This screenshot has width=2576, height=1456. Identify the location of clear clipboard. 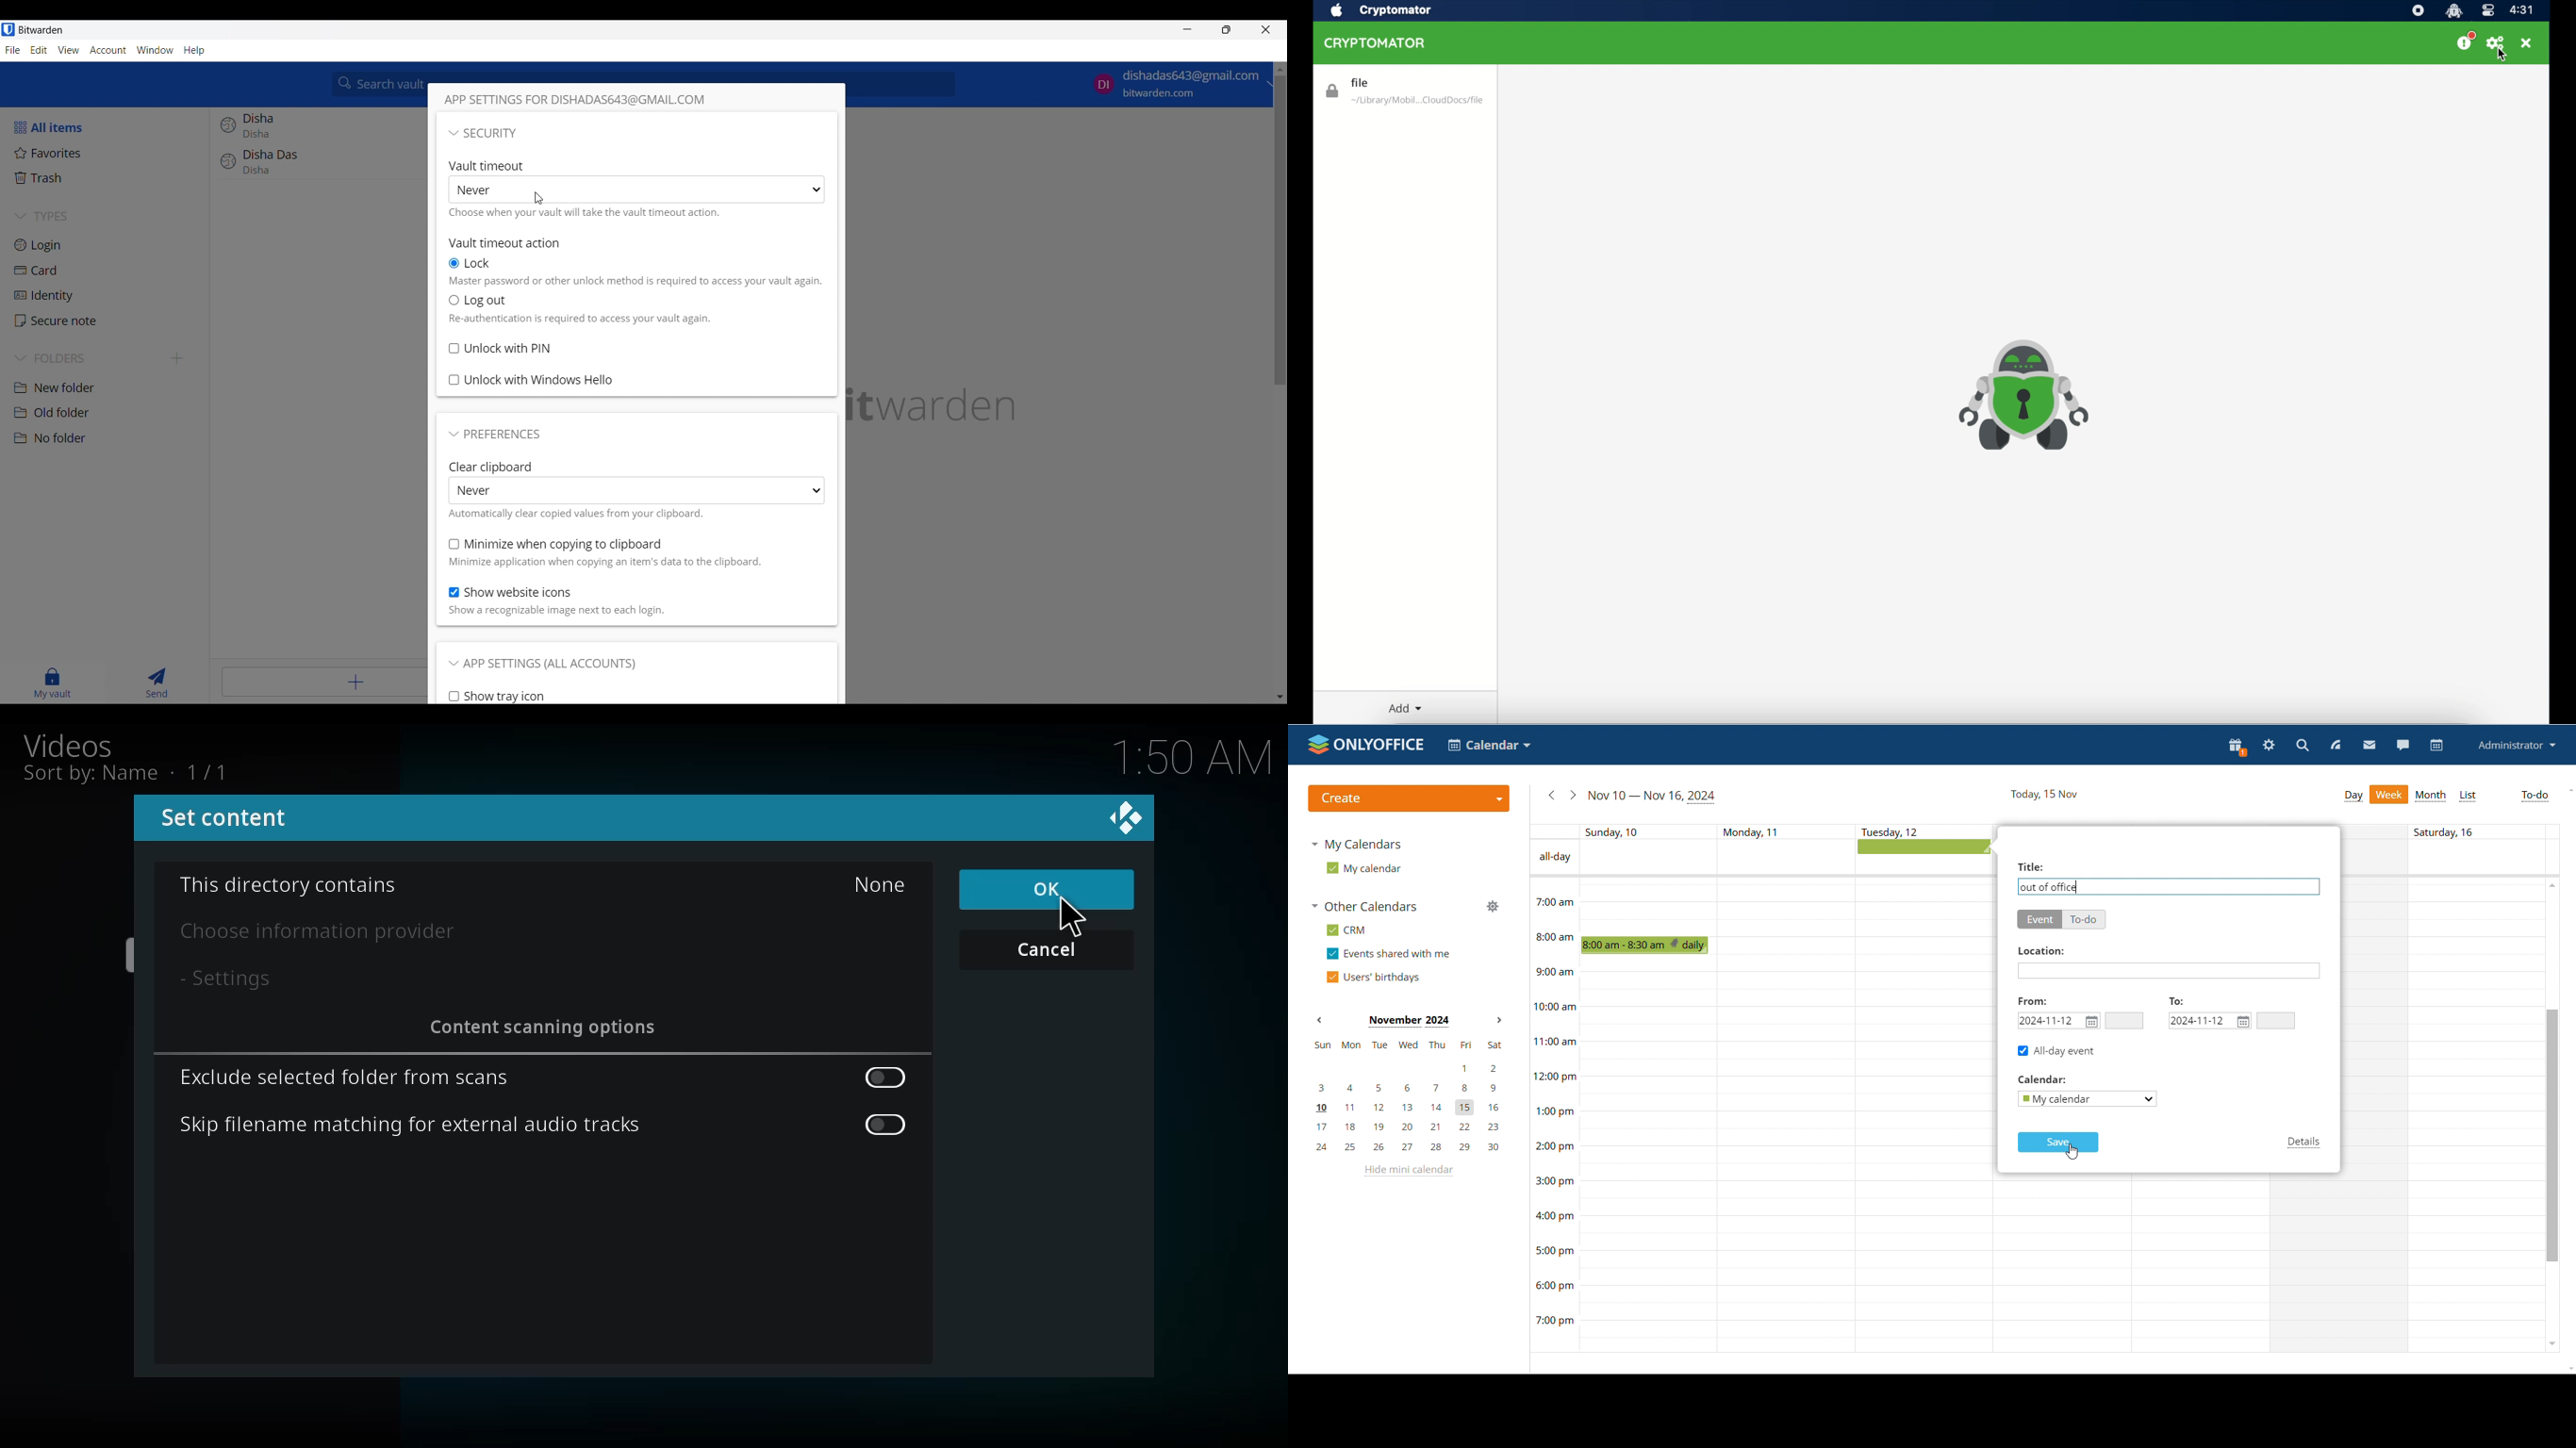
(489, 466).